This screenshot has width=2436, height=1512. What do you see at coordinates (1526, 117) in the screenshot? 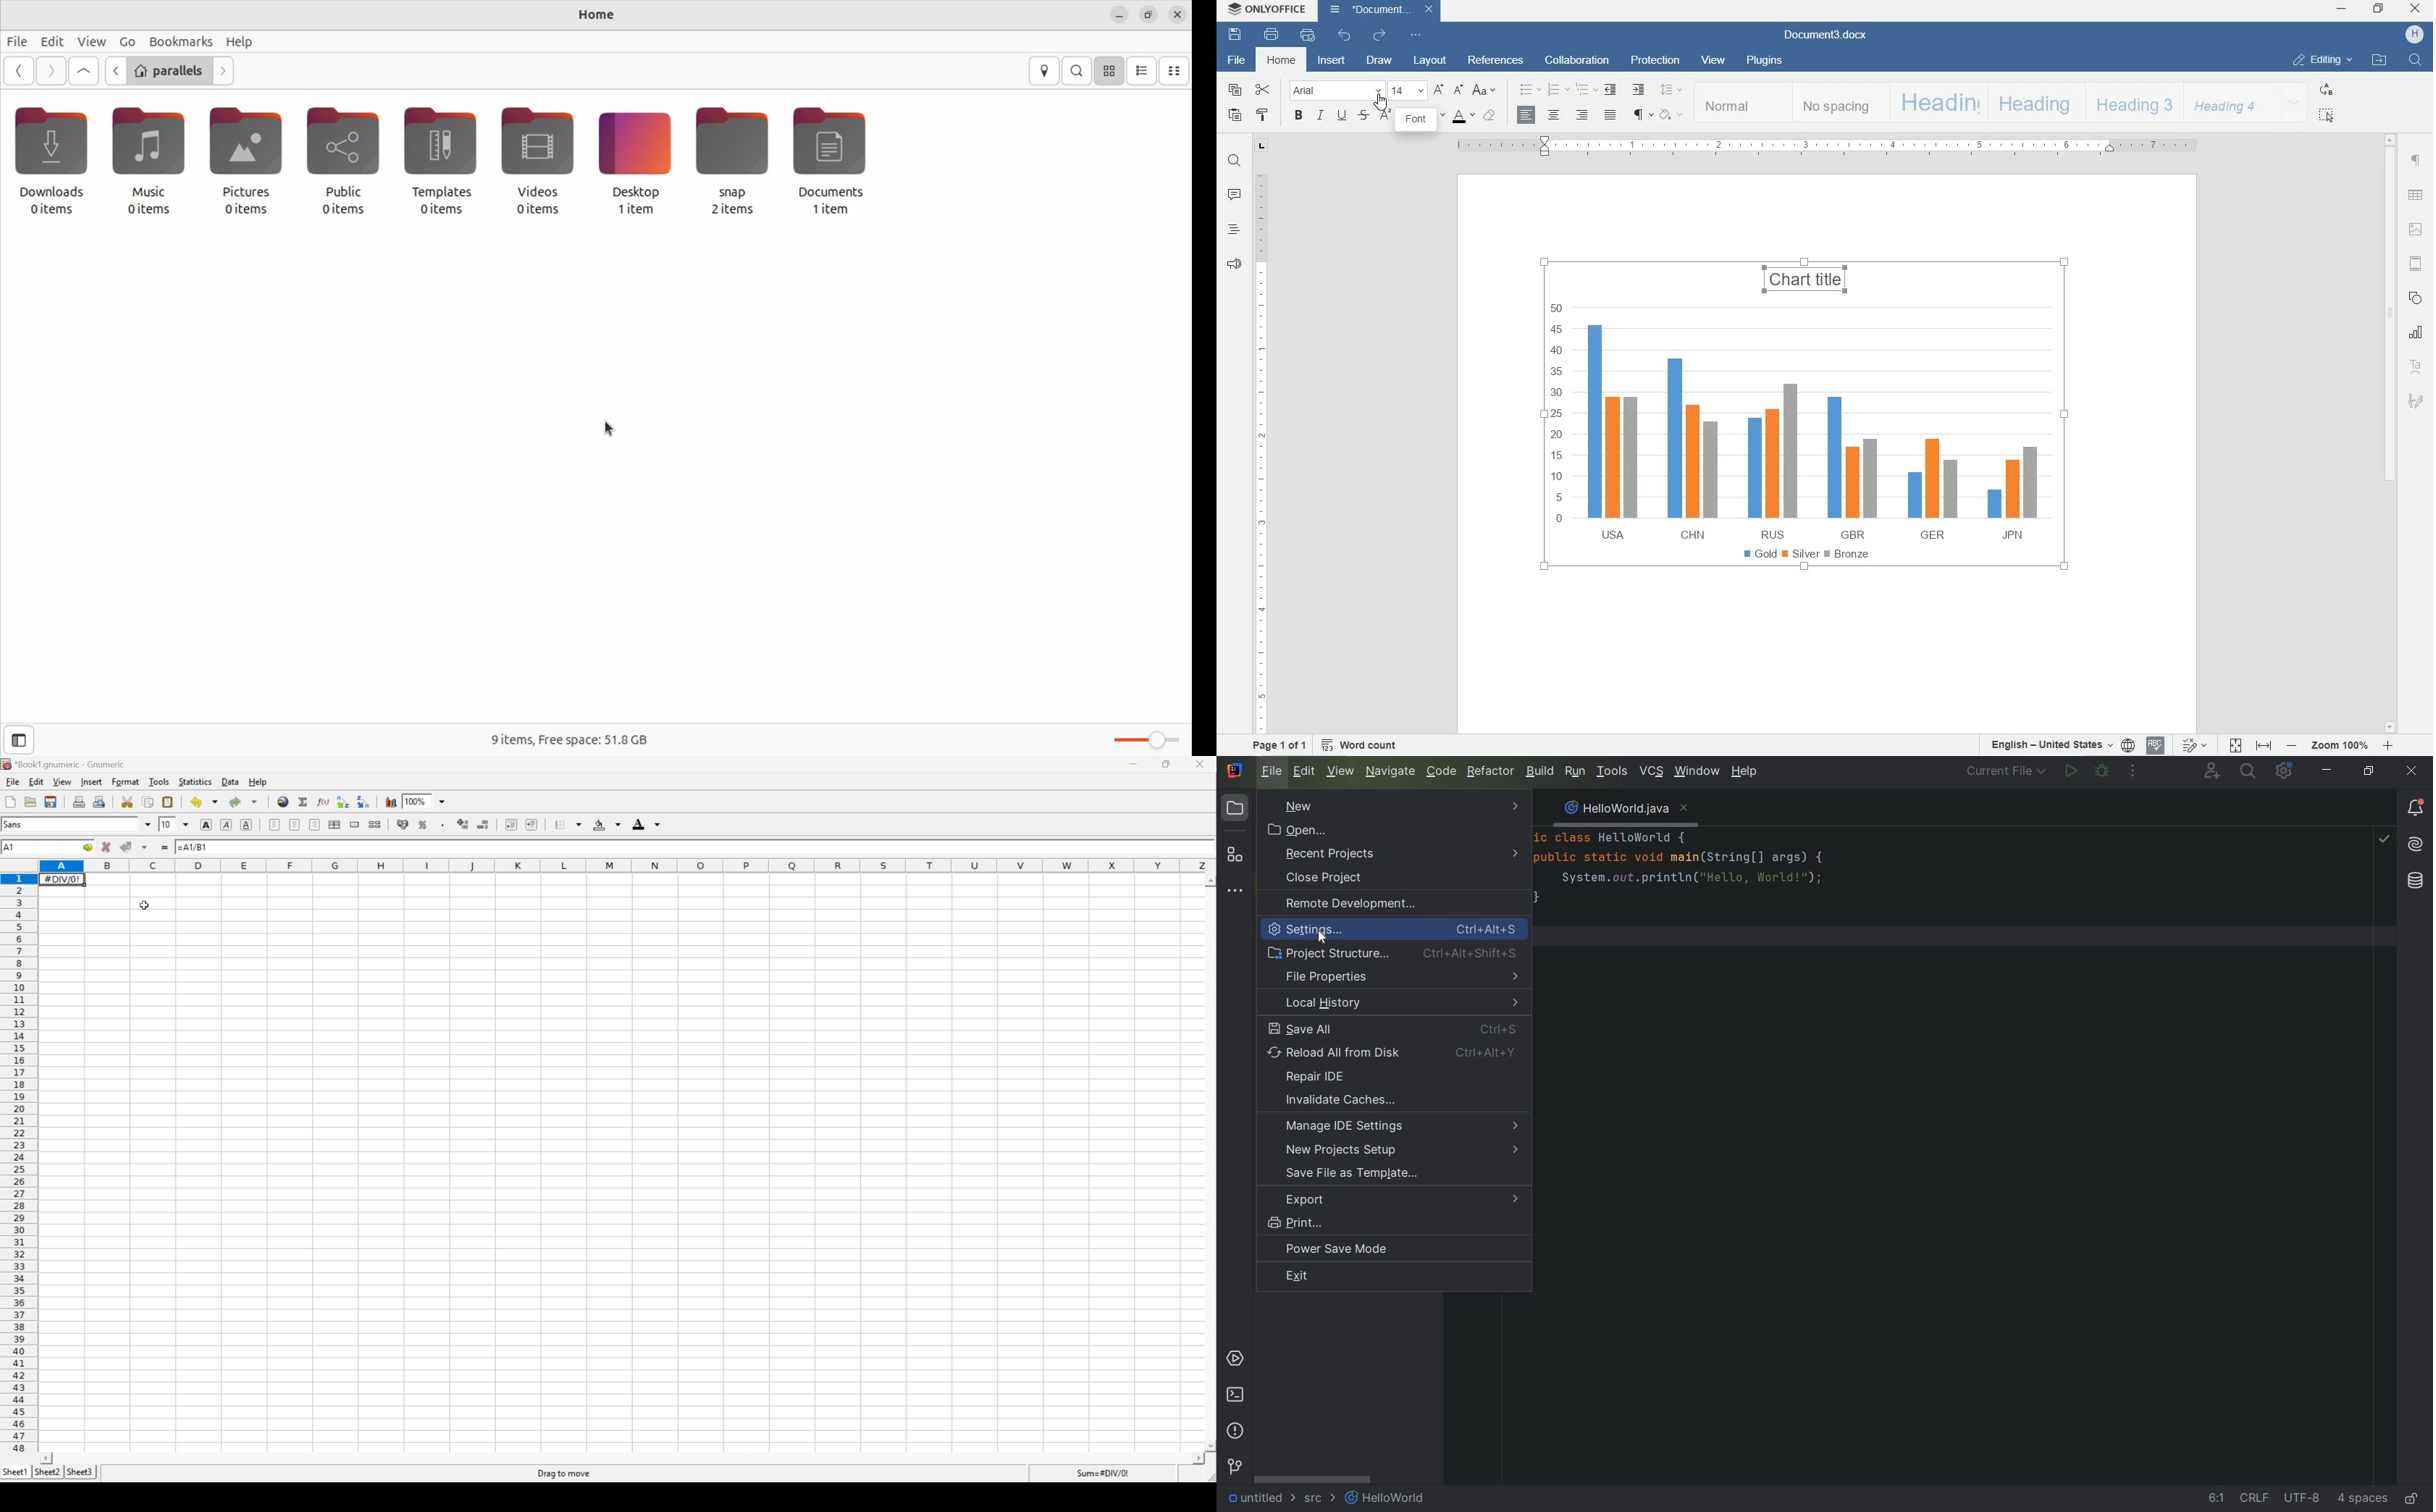
I see `ALIGN LEFT` at bounding box center [1526, 117].